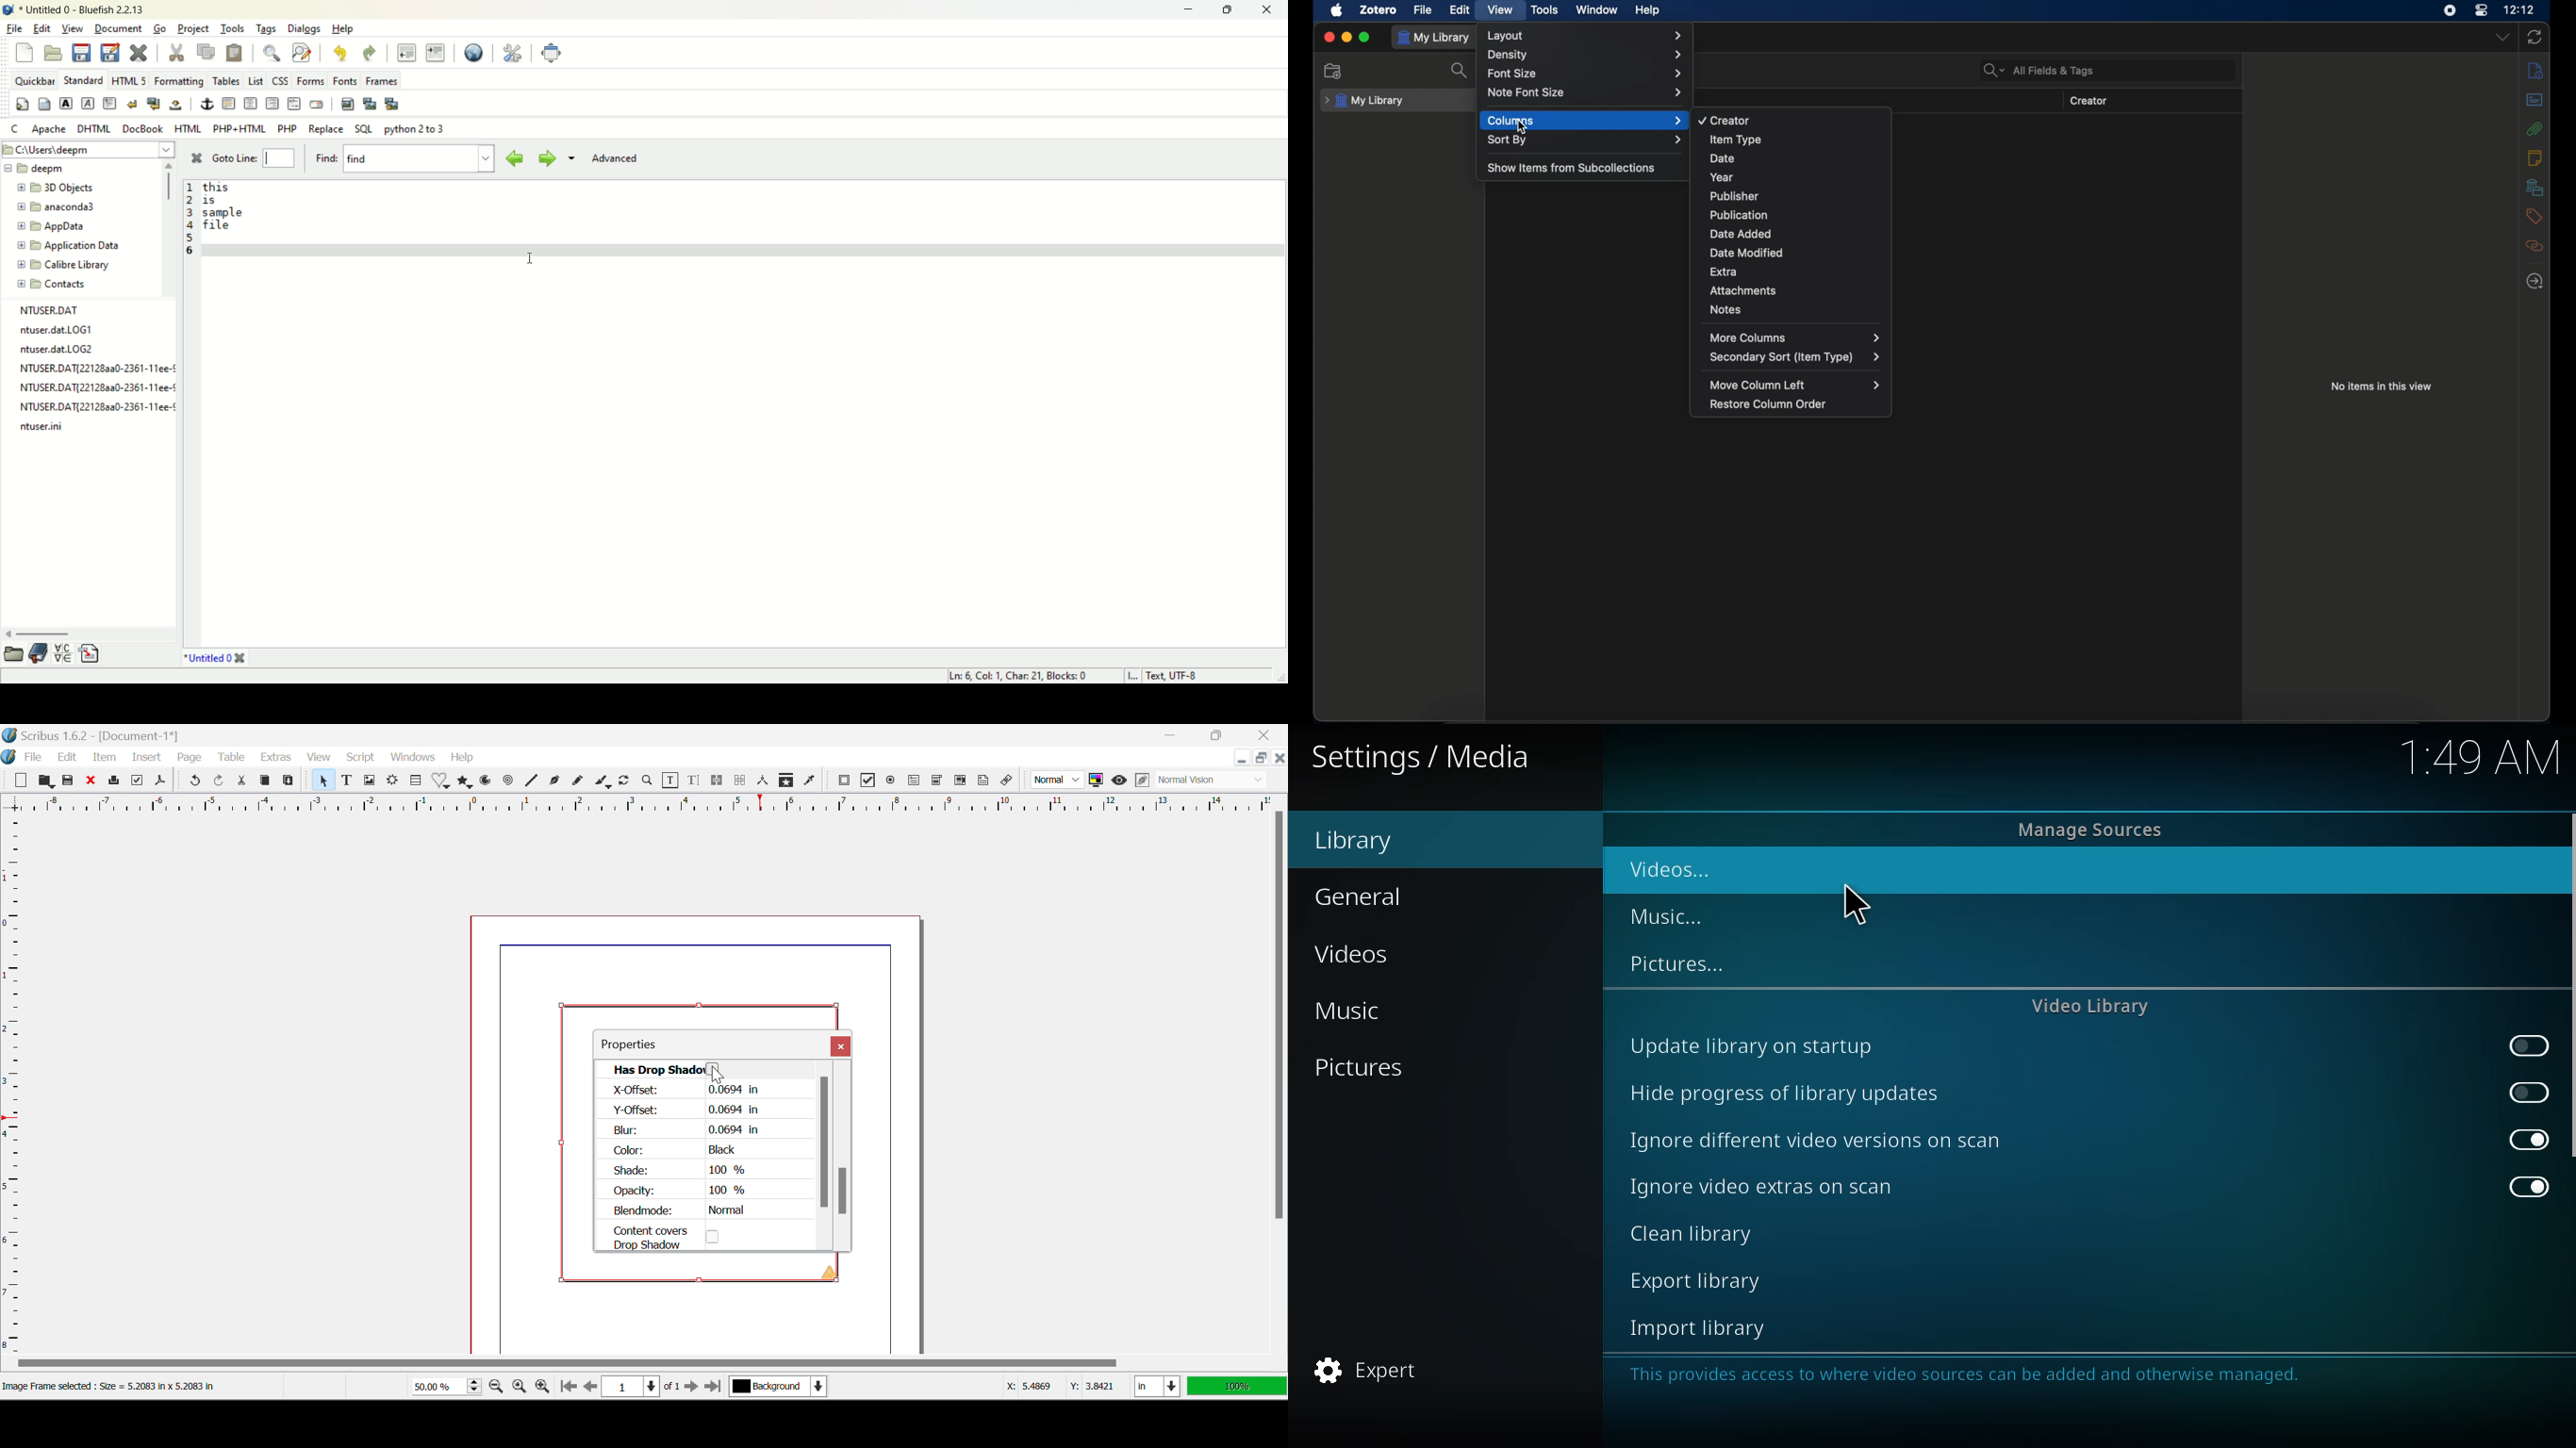 This screenshot has width=2576, height=1456. I want to click on extra, so click(1726, 271).